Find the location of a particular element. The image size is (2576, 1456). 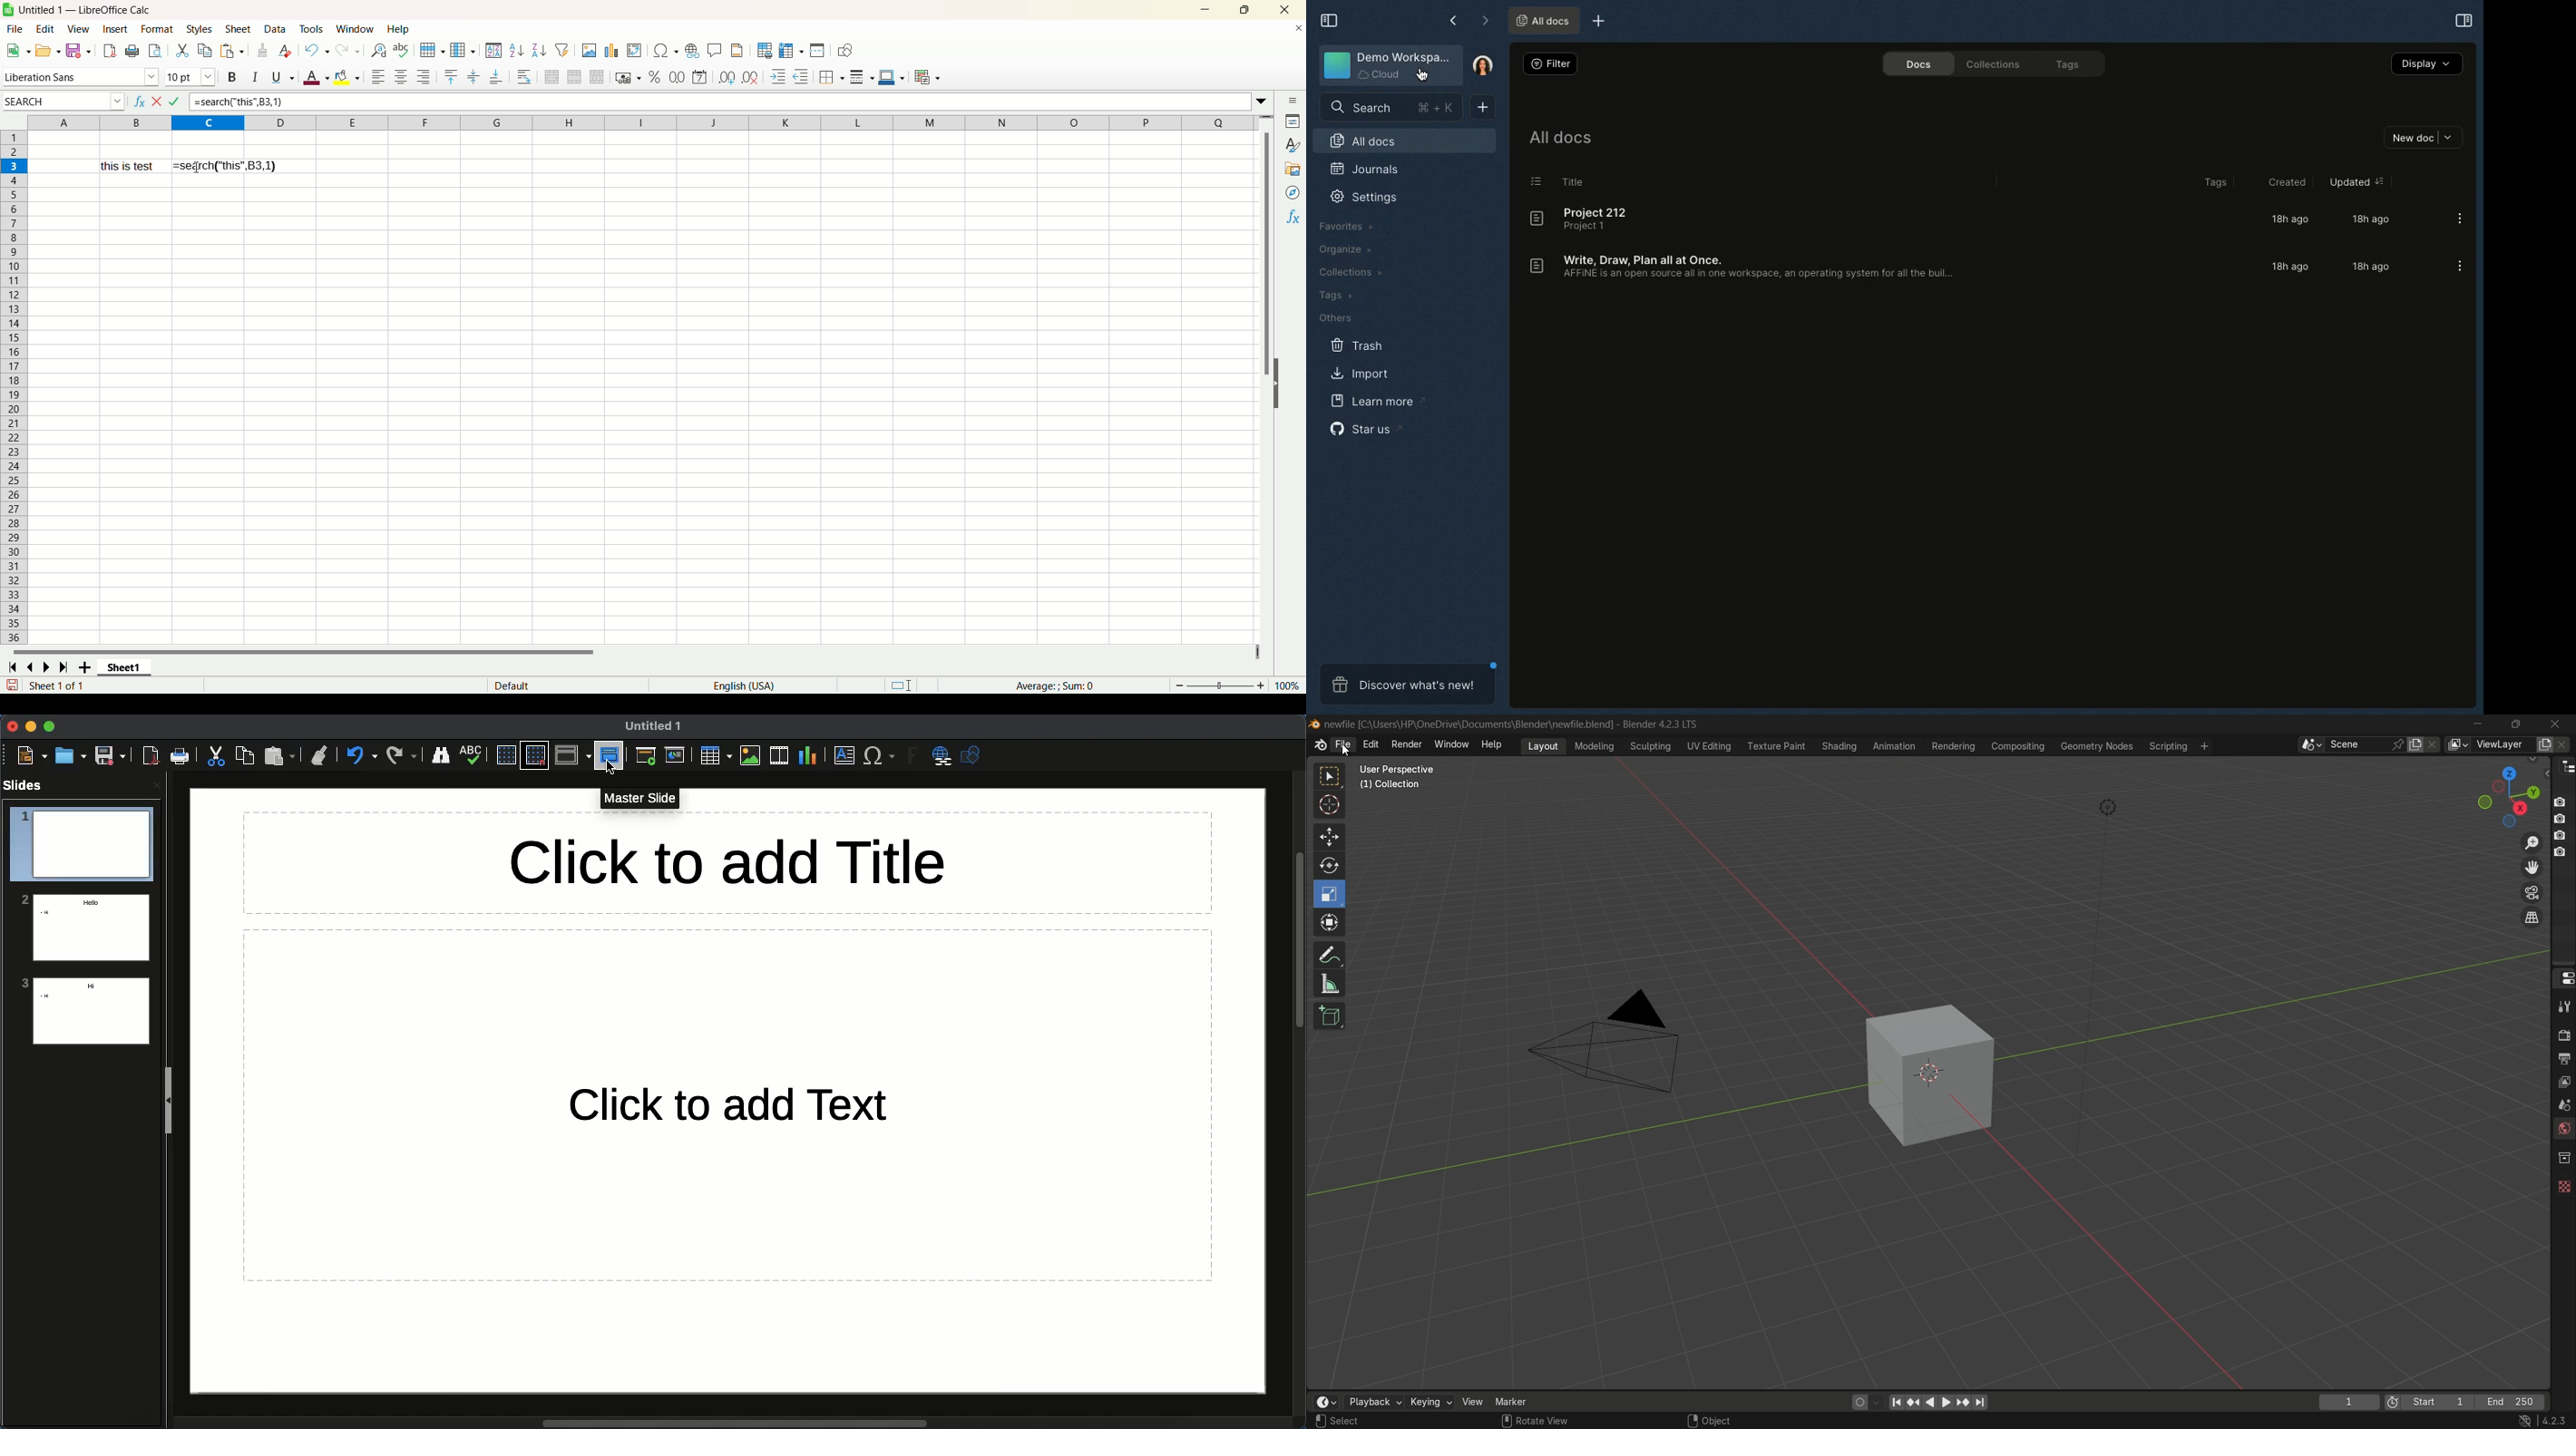

delete scene is located at coordinates (2435, 744).